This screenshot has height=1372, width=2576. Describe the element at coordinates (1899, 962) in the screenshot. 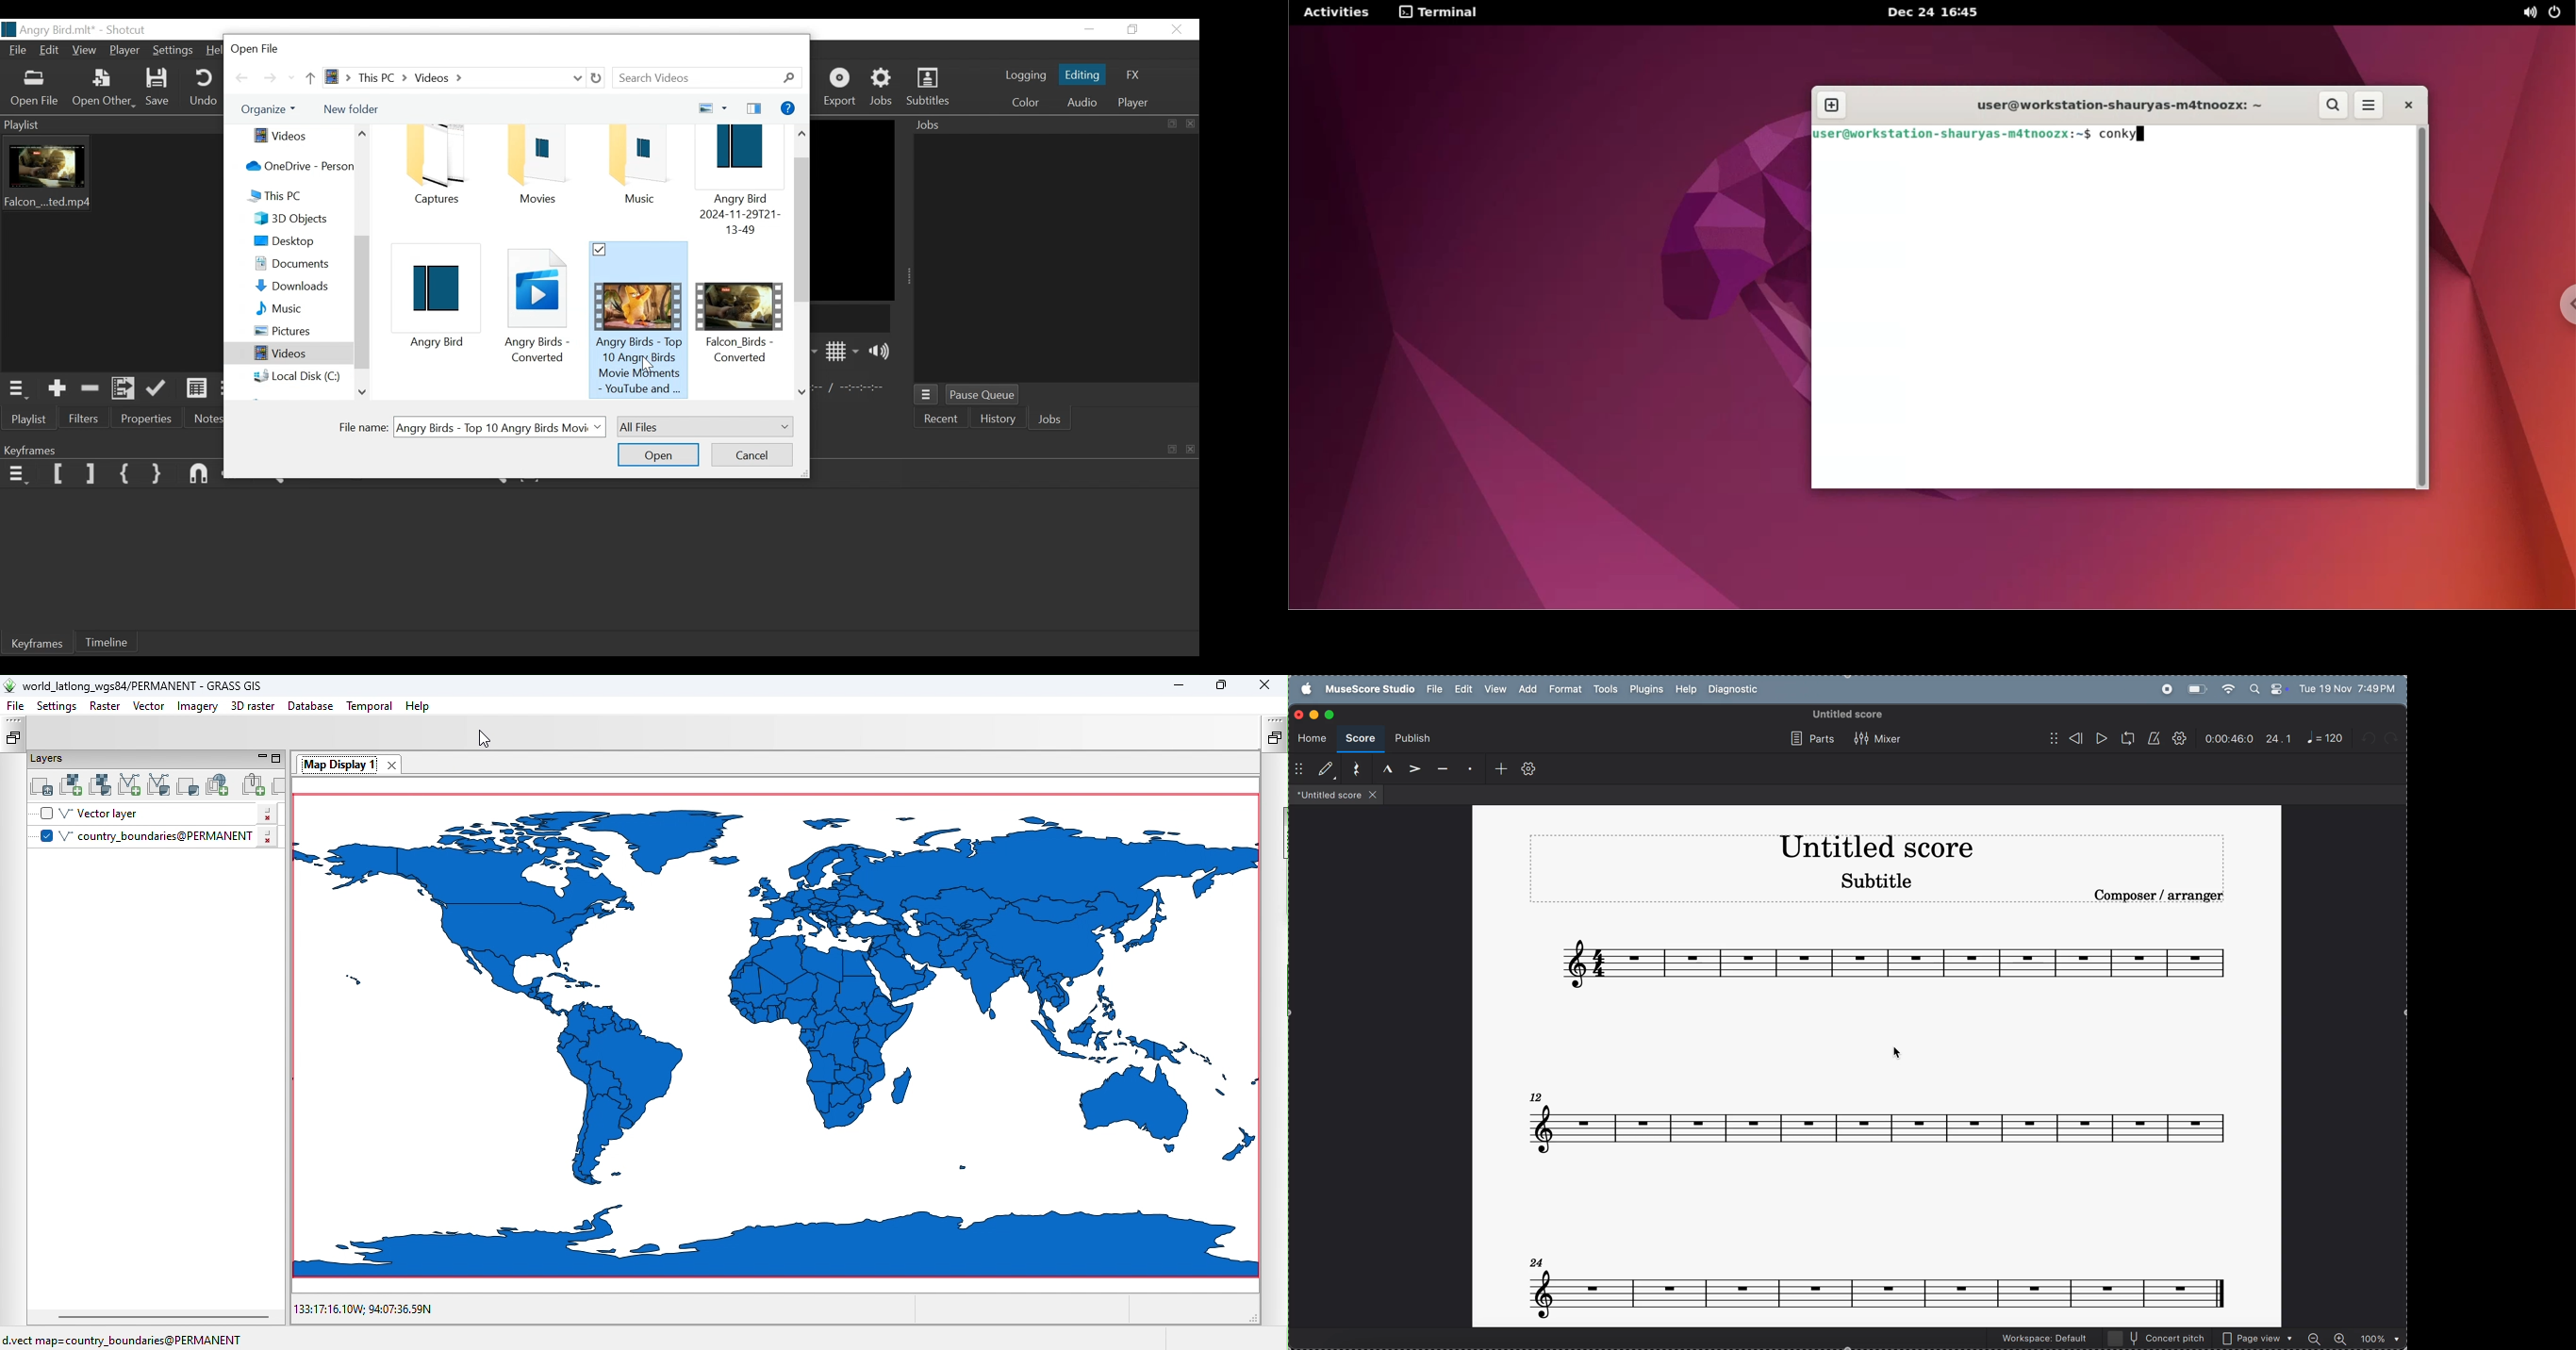

I see `notes` at that location.